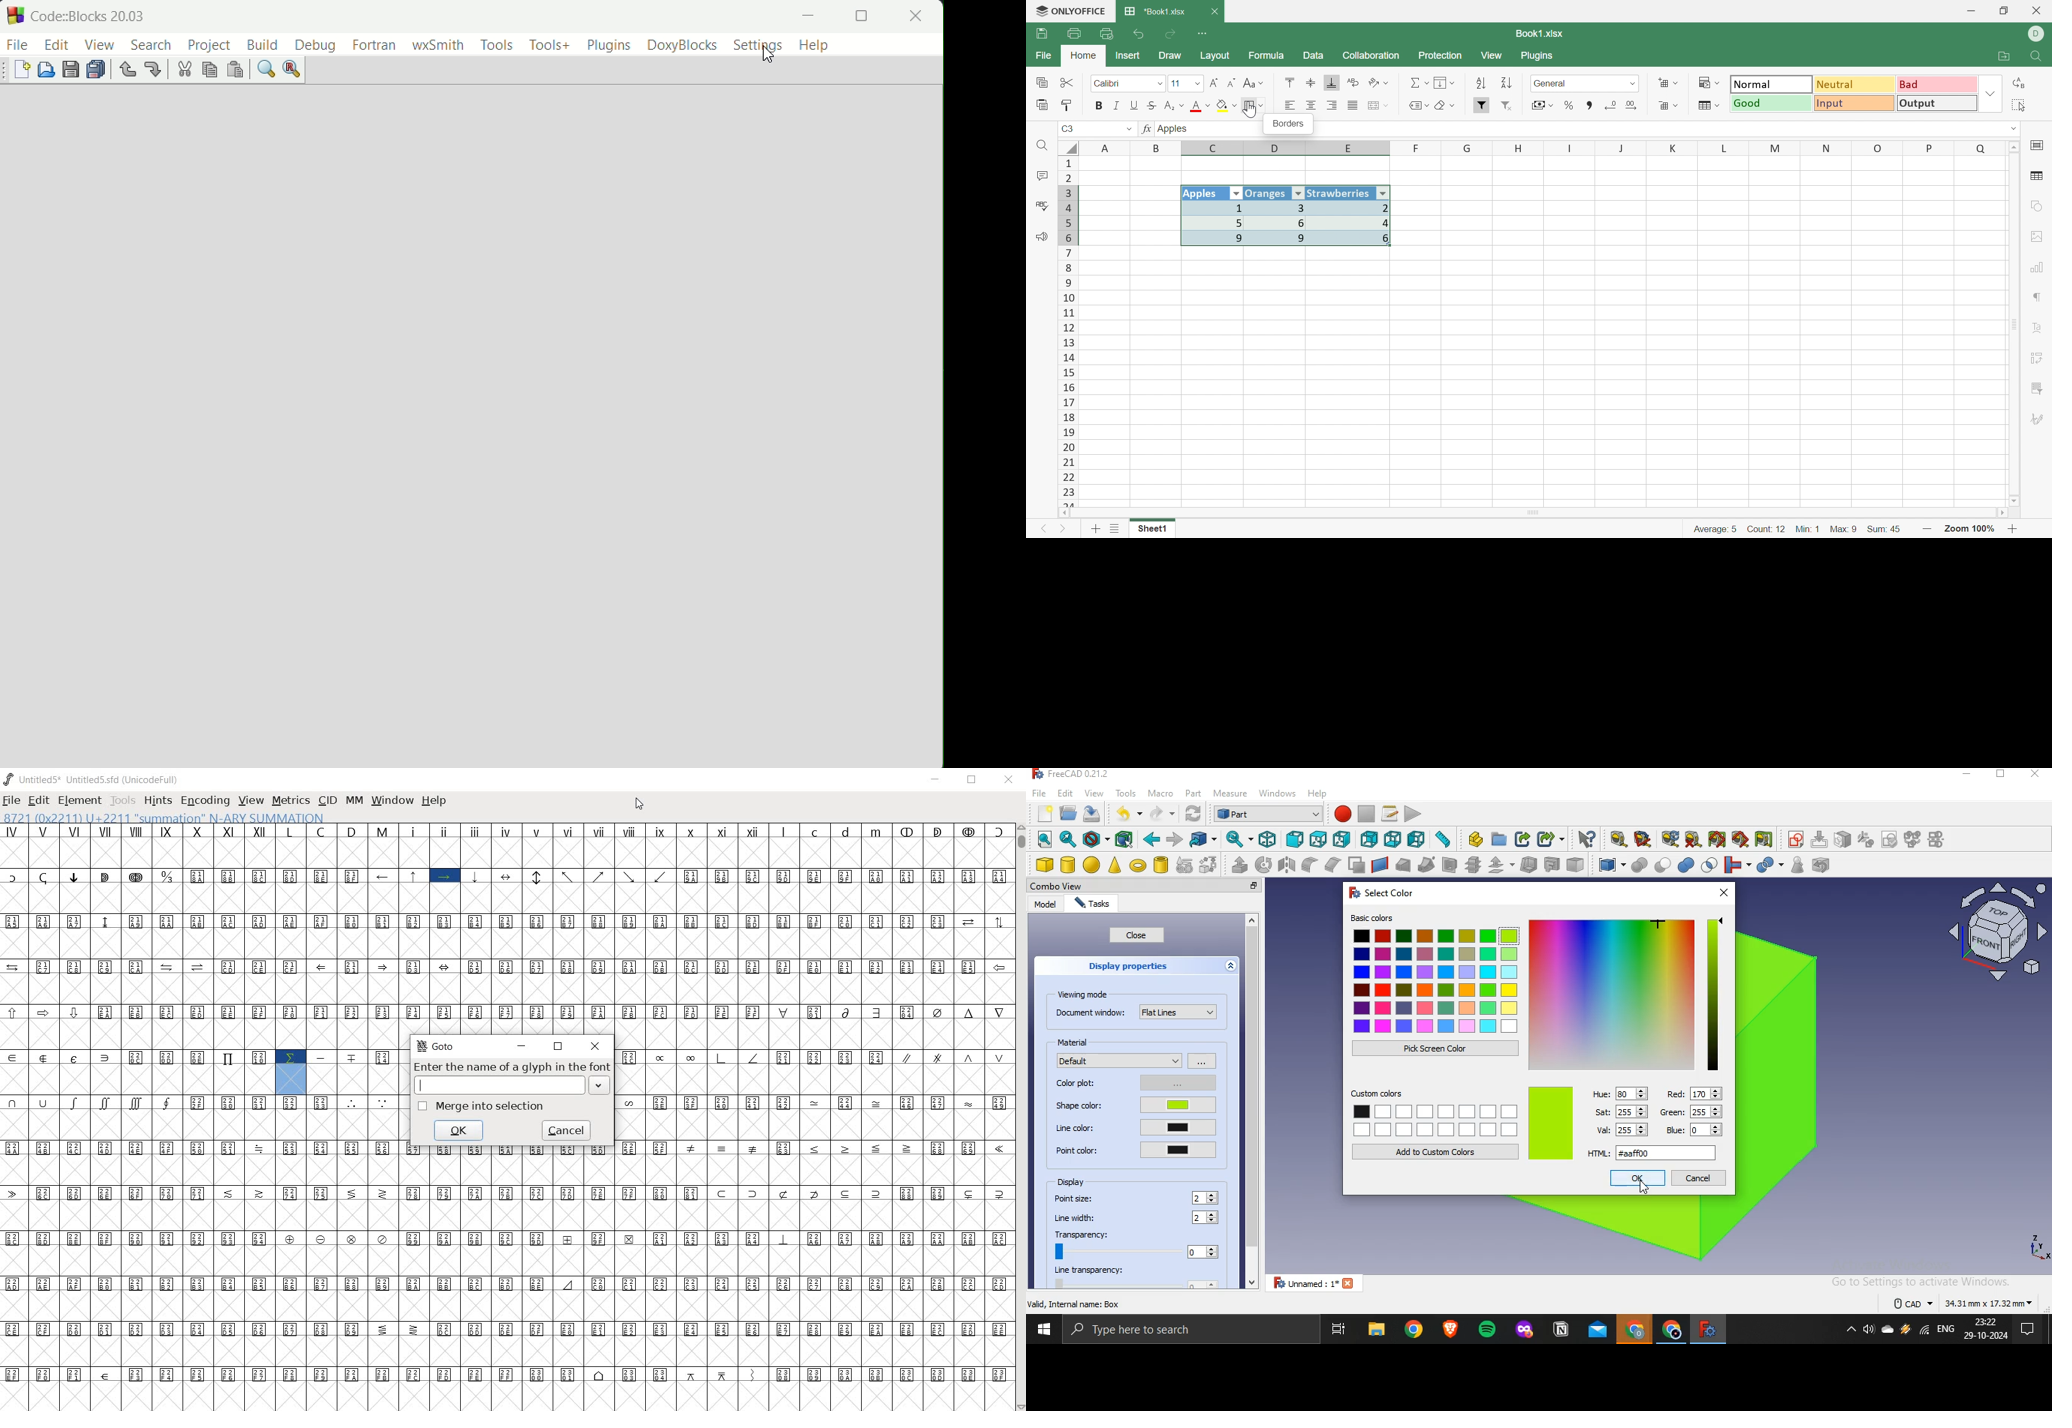 This screenshot has width=2072, height=1428. What do you see at coordinates (138, 1080) in the screenshot?
I see `empty cells` at bounding box center [138, 1080].